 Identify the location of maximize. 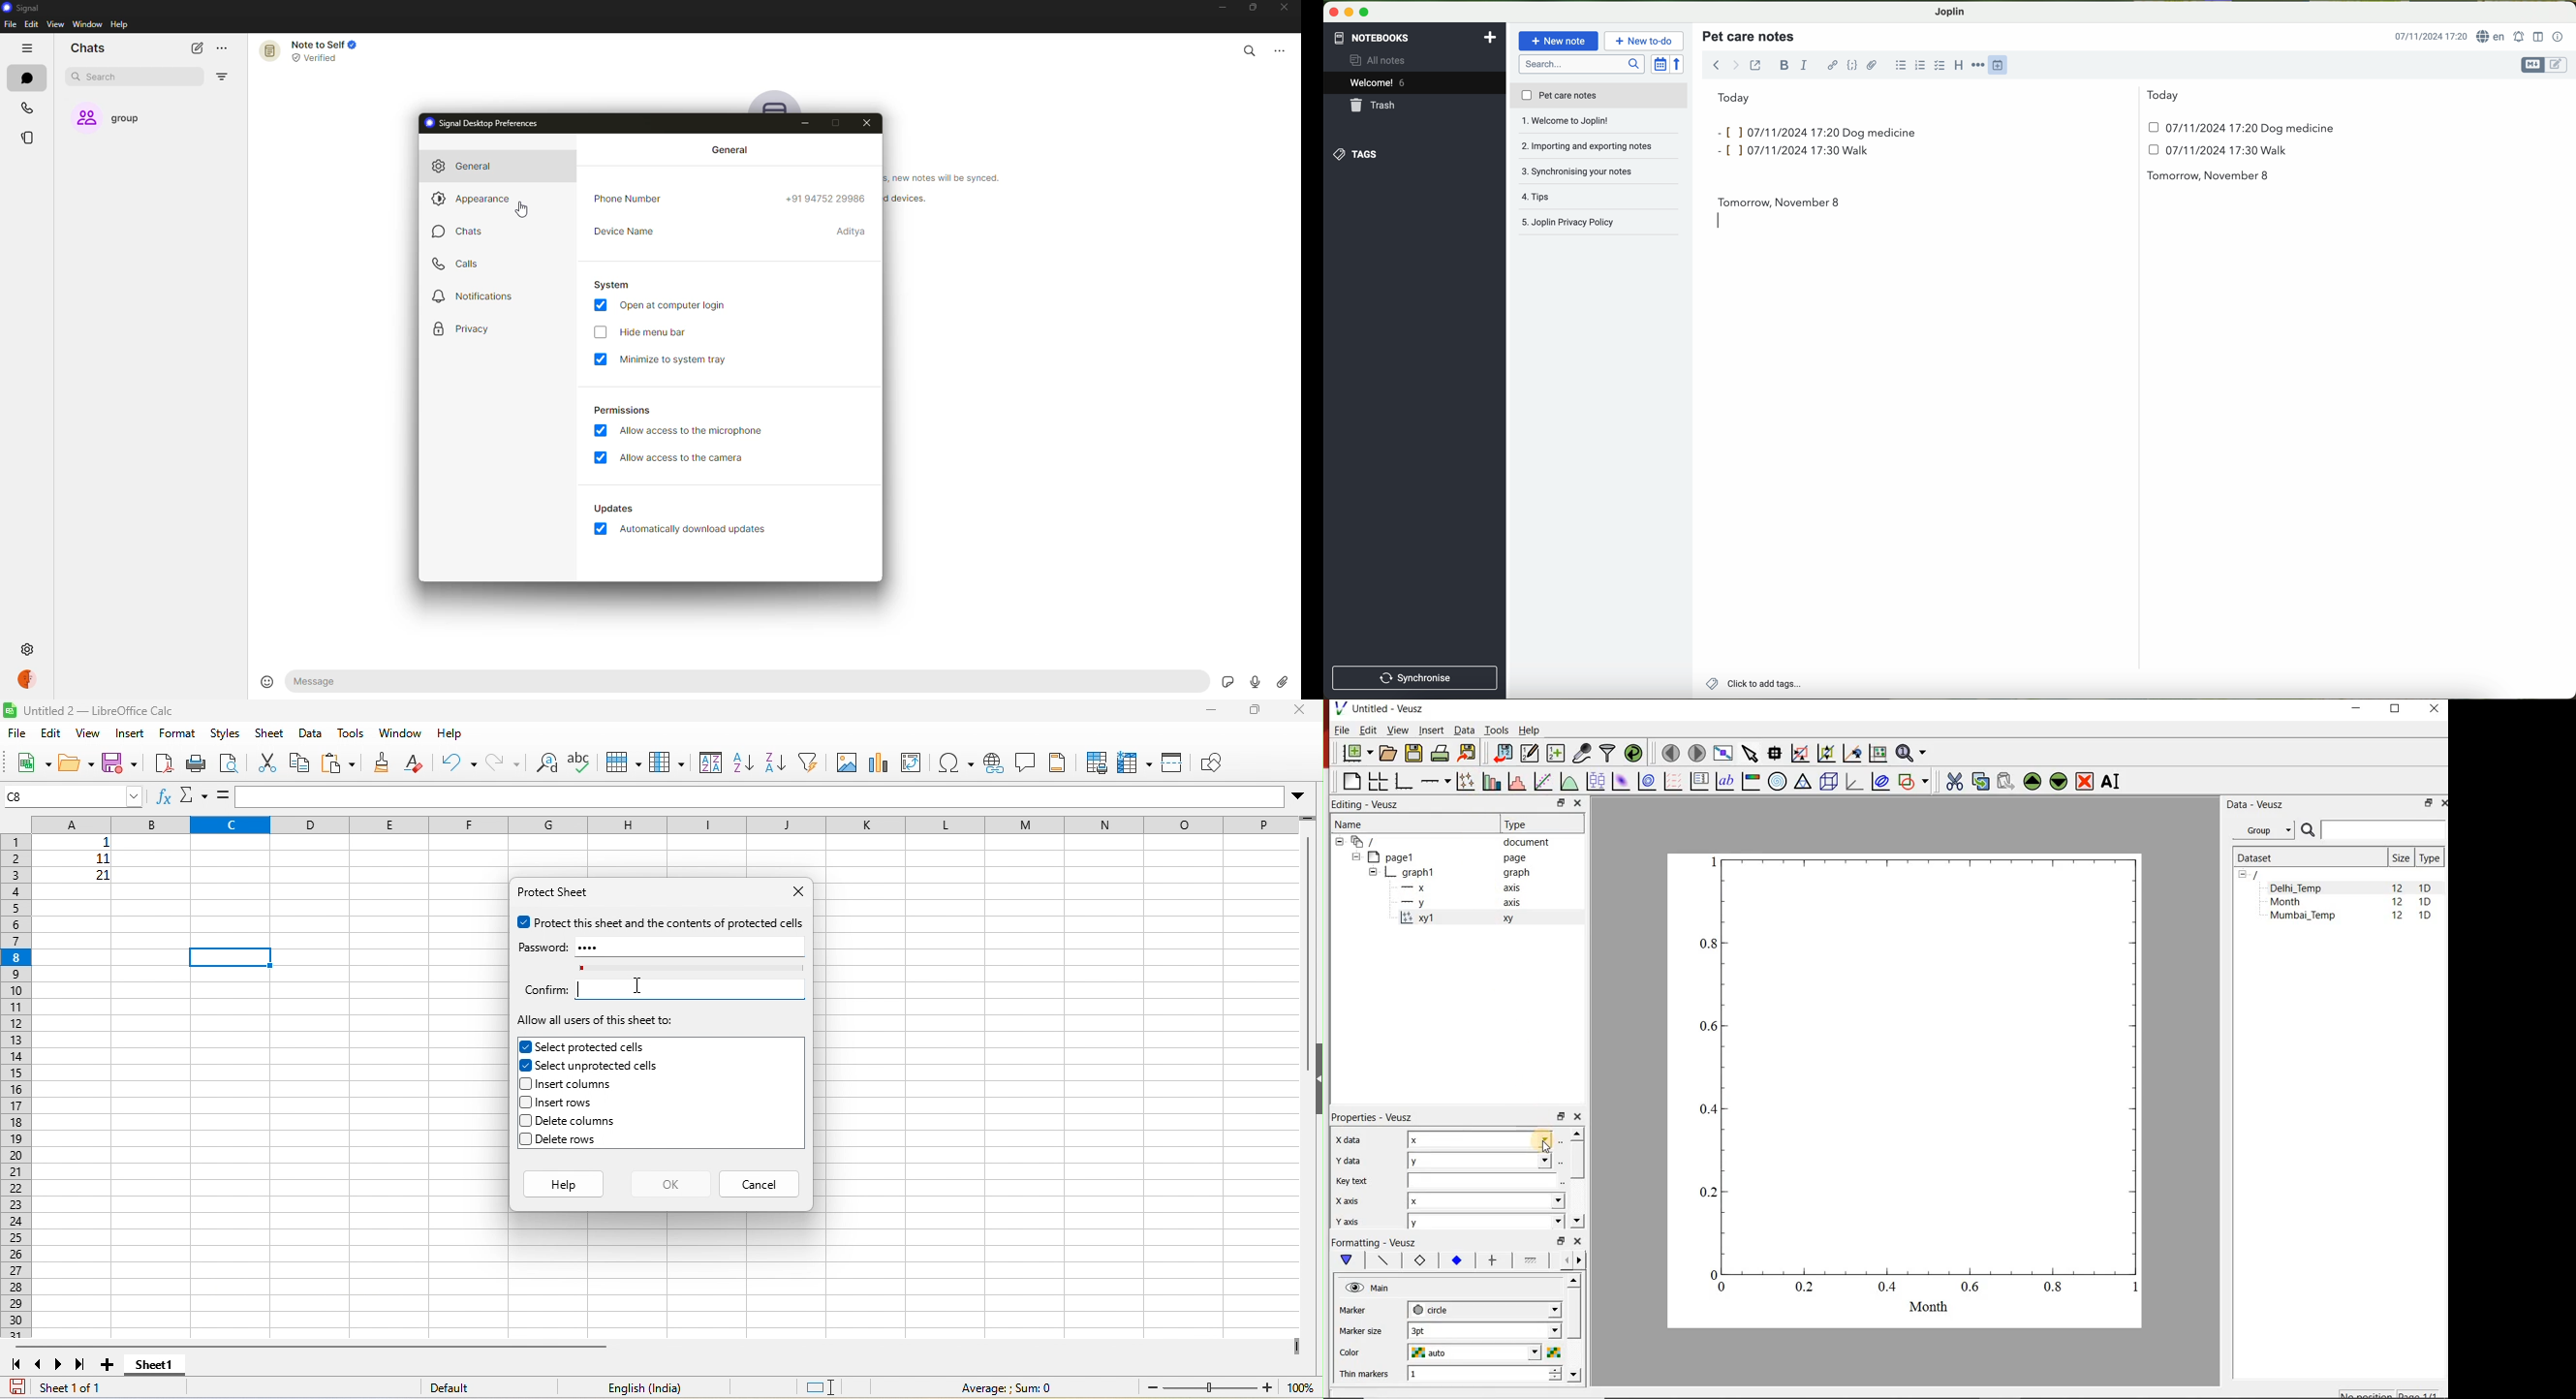
(834, 123).